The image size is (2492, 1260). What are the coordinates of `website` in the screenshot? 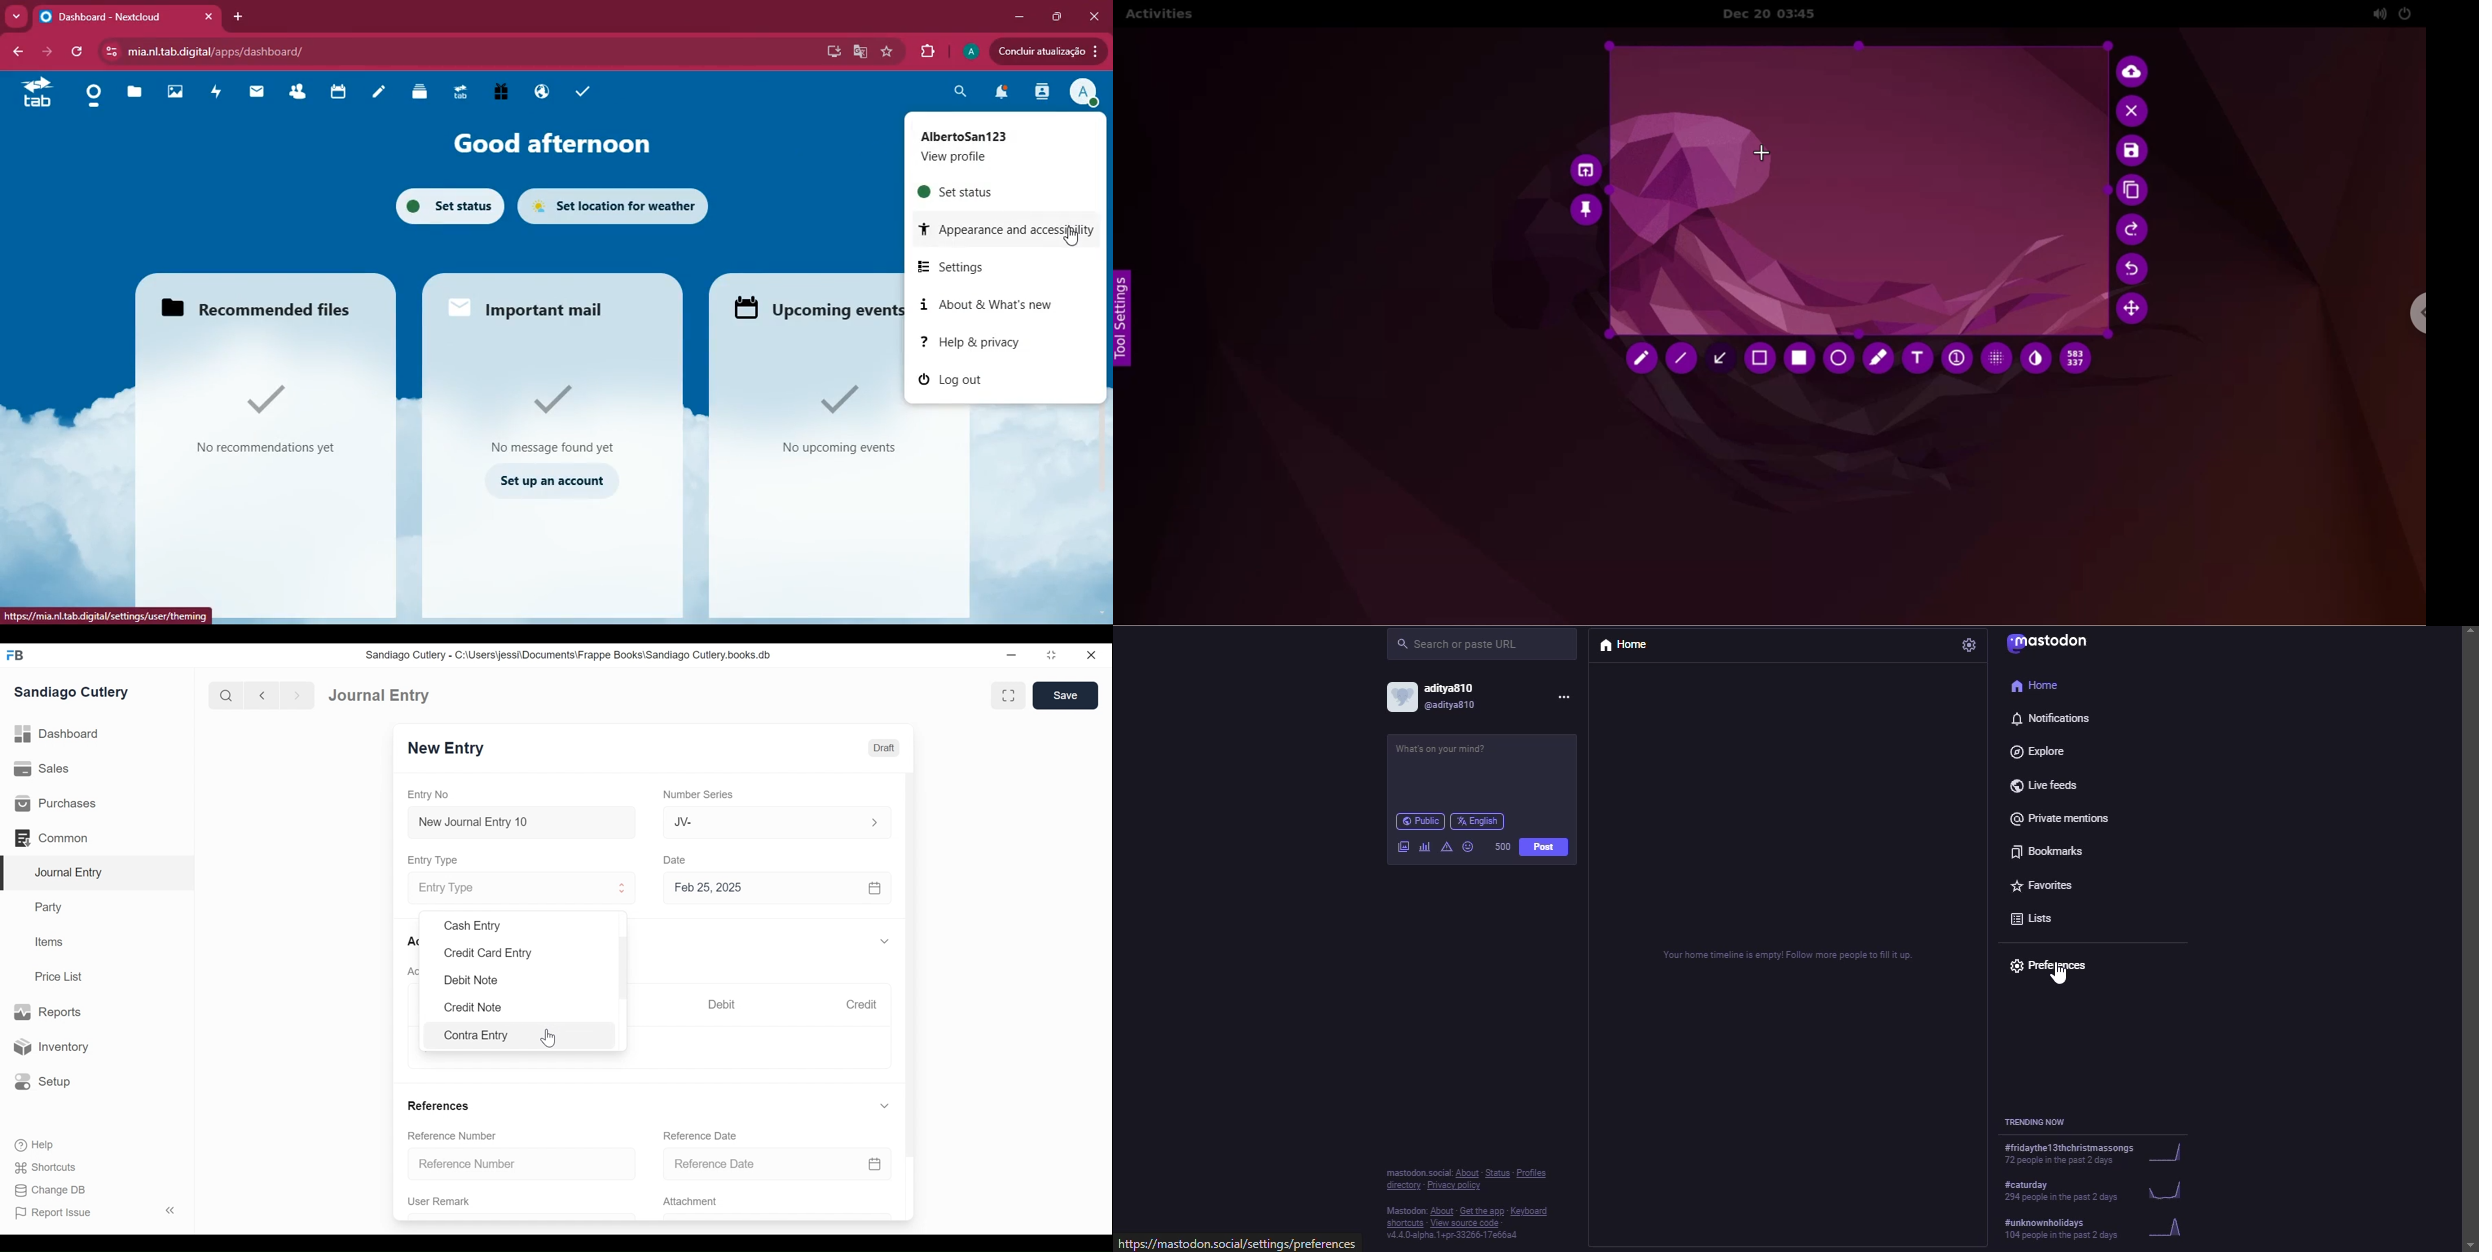 It's located at (1236, 1242).